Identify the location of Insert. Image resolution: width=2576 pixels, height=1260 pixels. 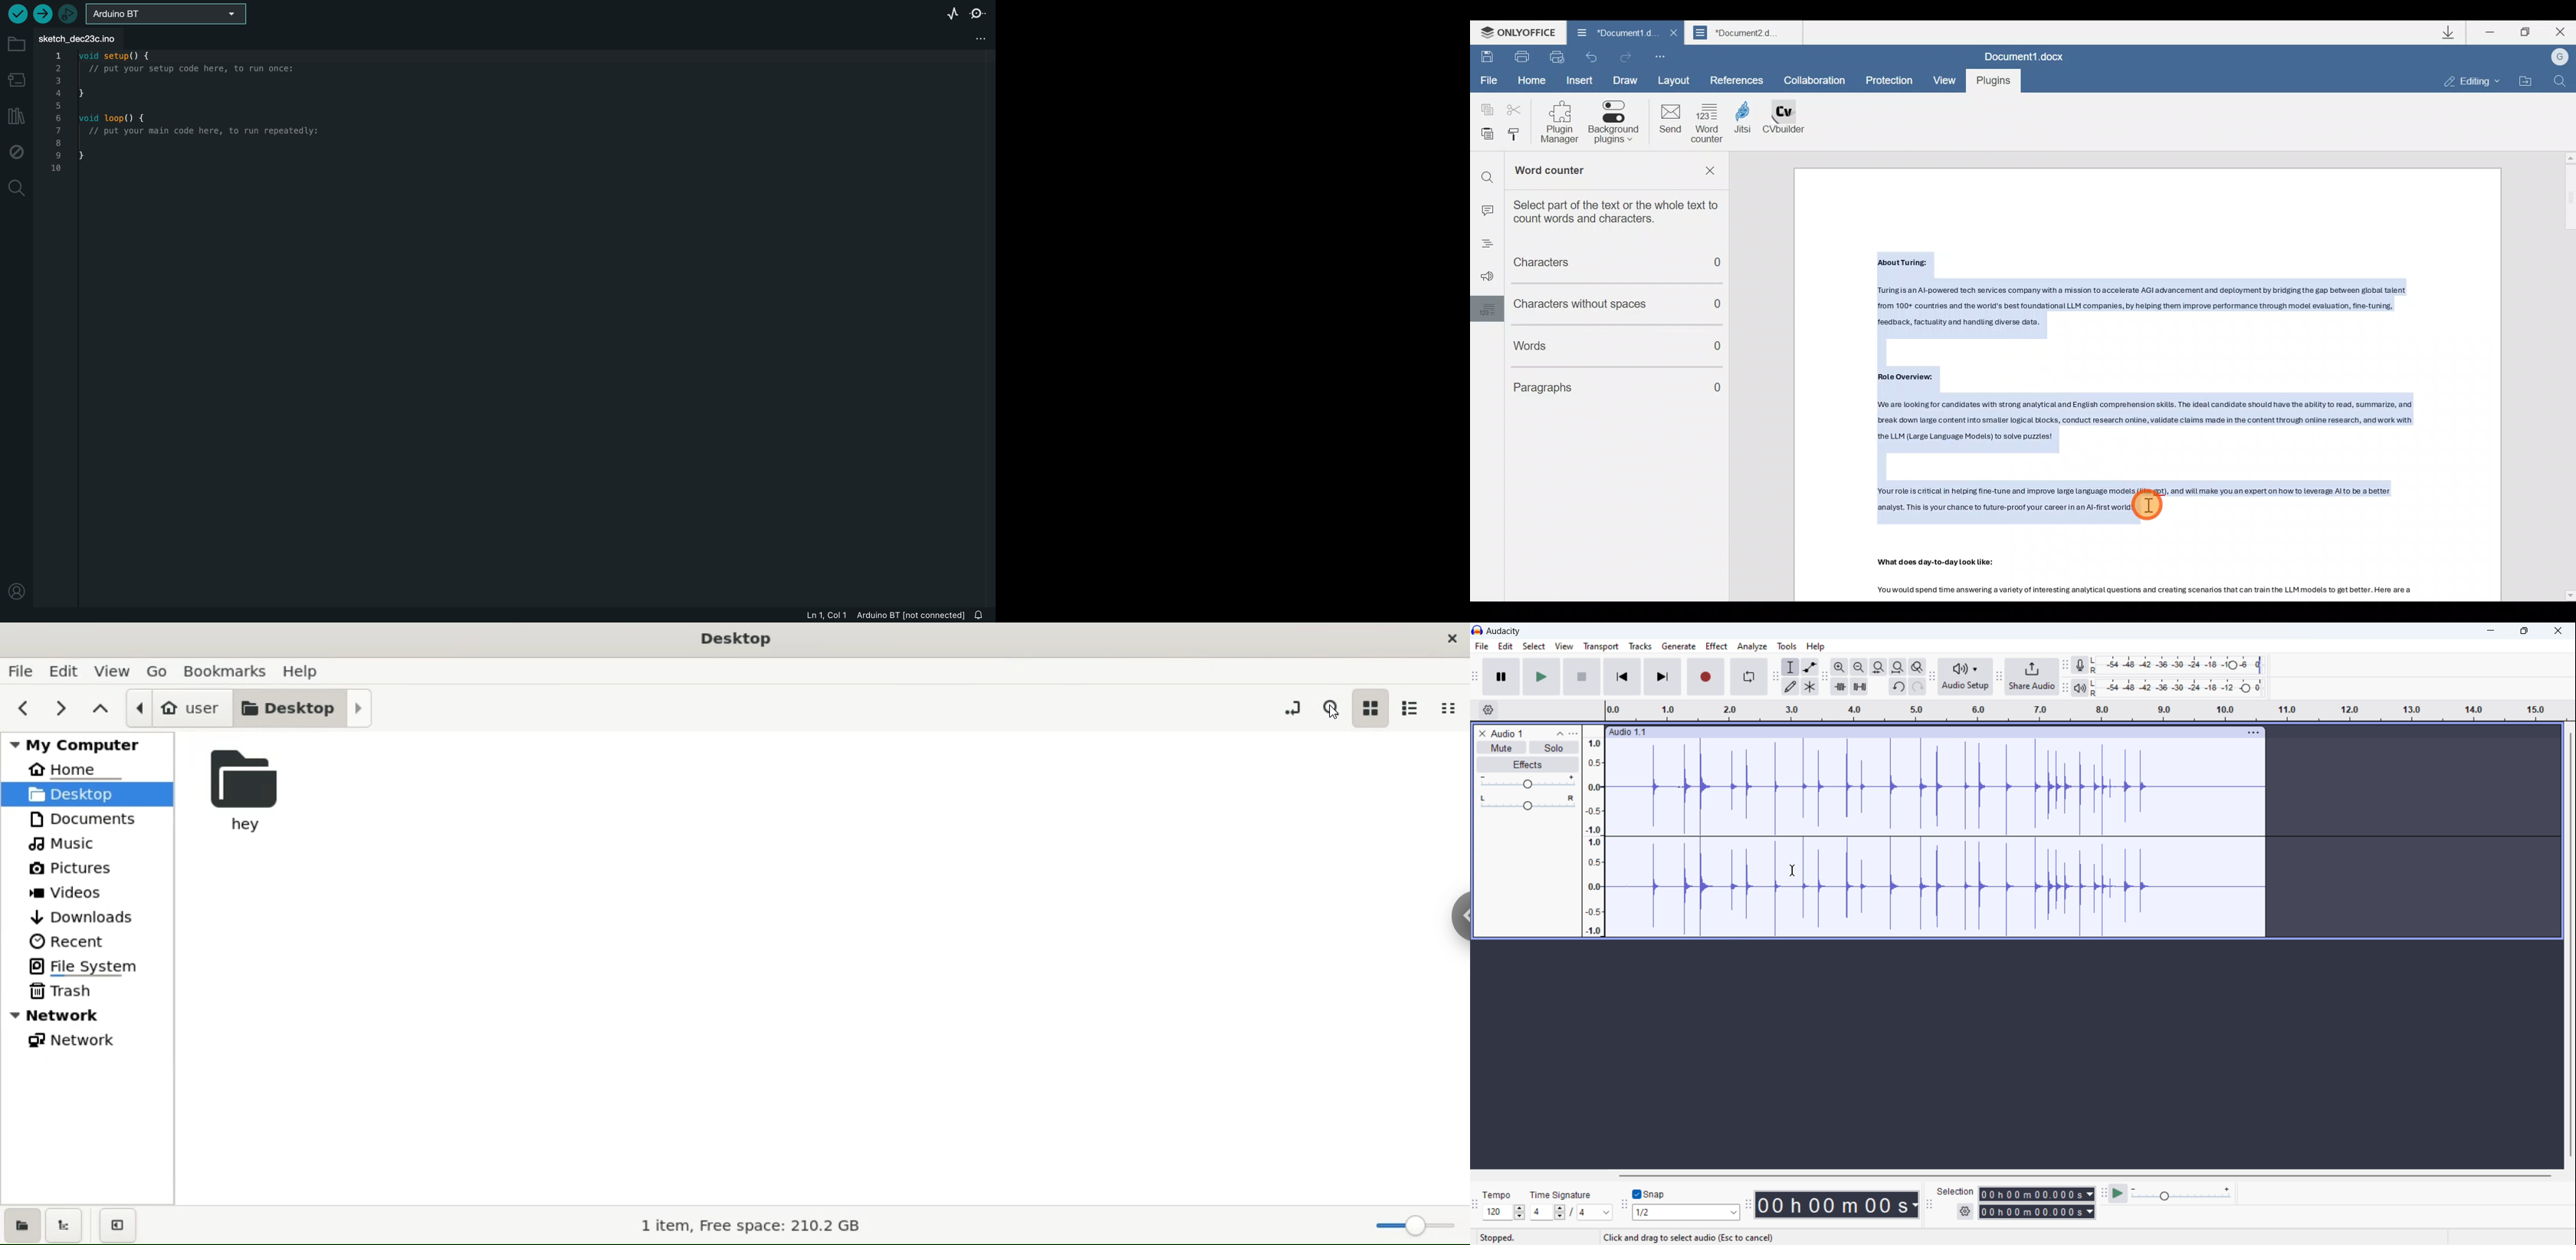
(1581, 81).